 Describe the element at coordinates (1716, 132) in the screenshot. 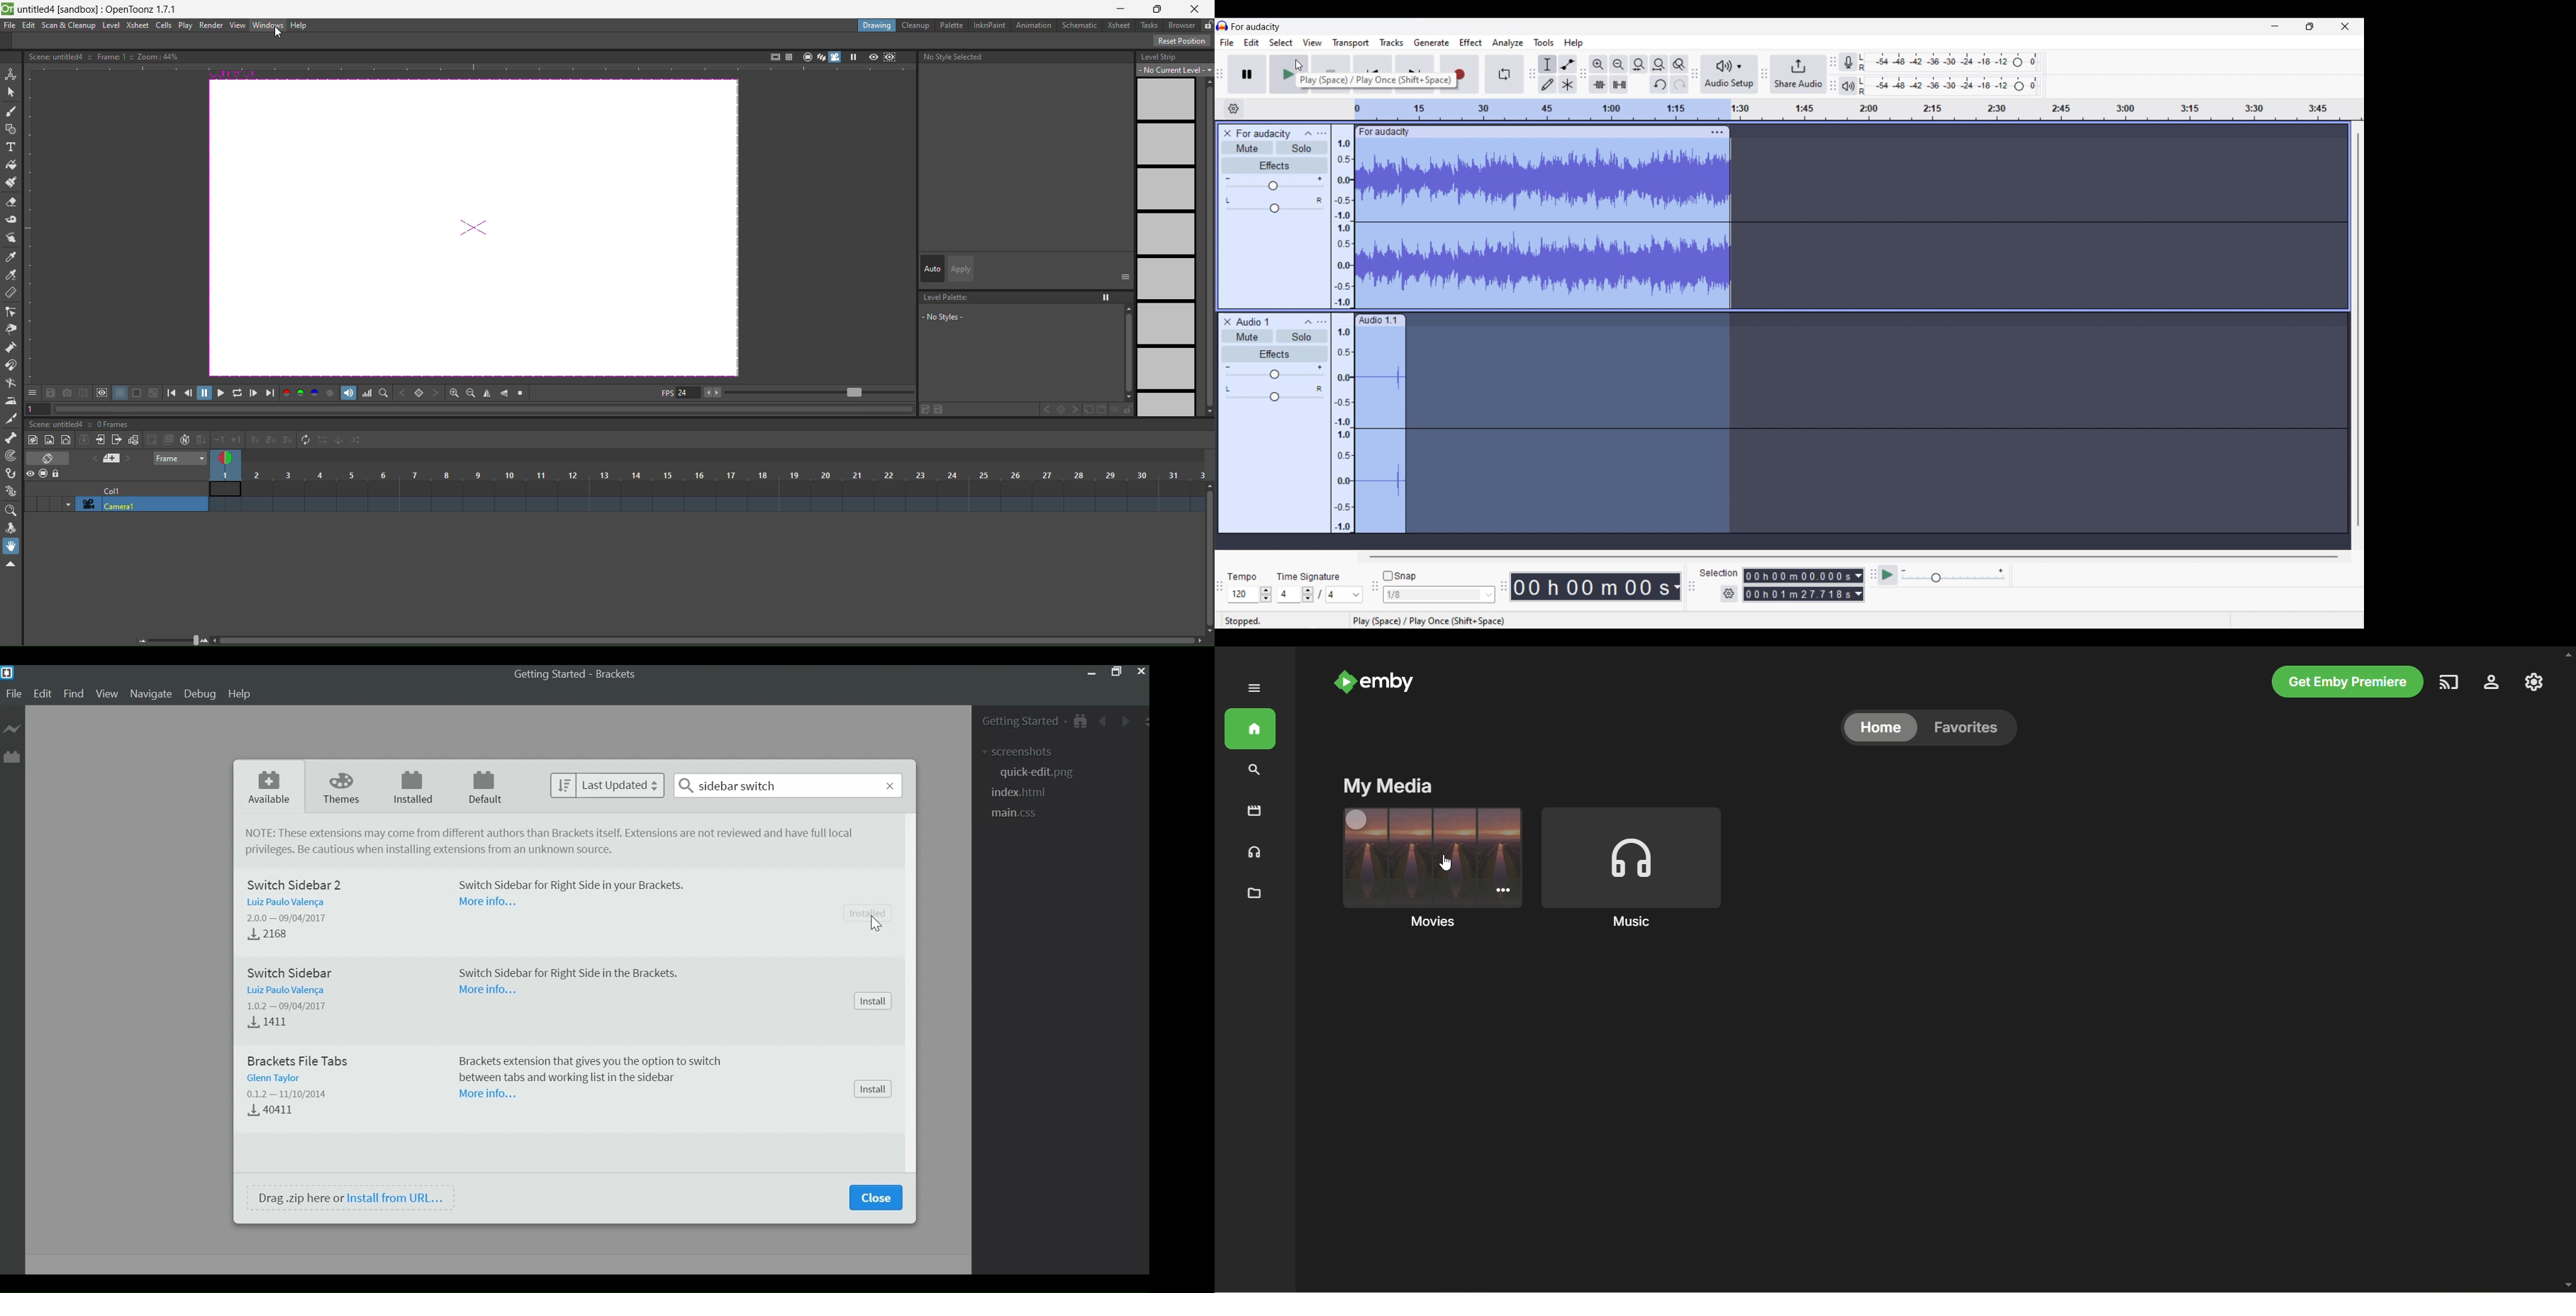

I see `track options` at that location.